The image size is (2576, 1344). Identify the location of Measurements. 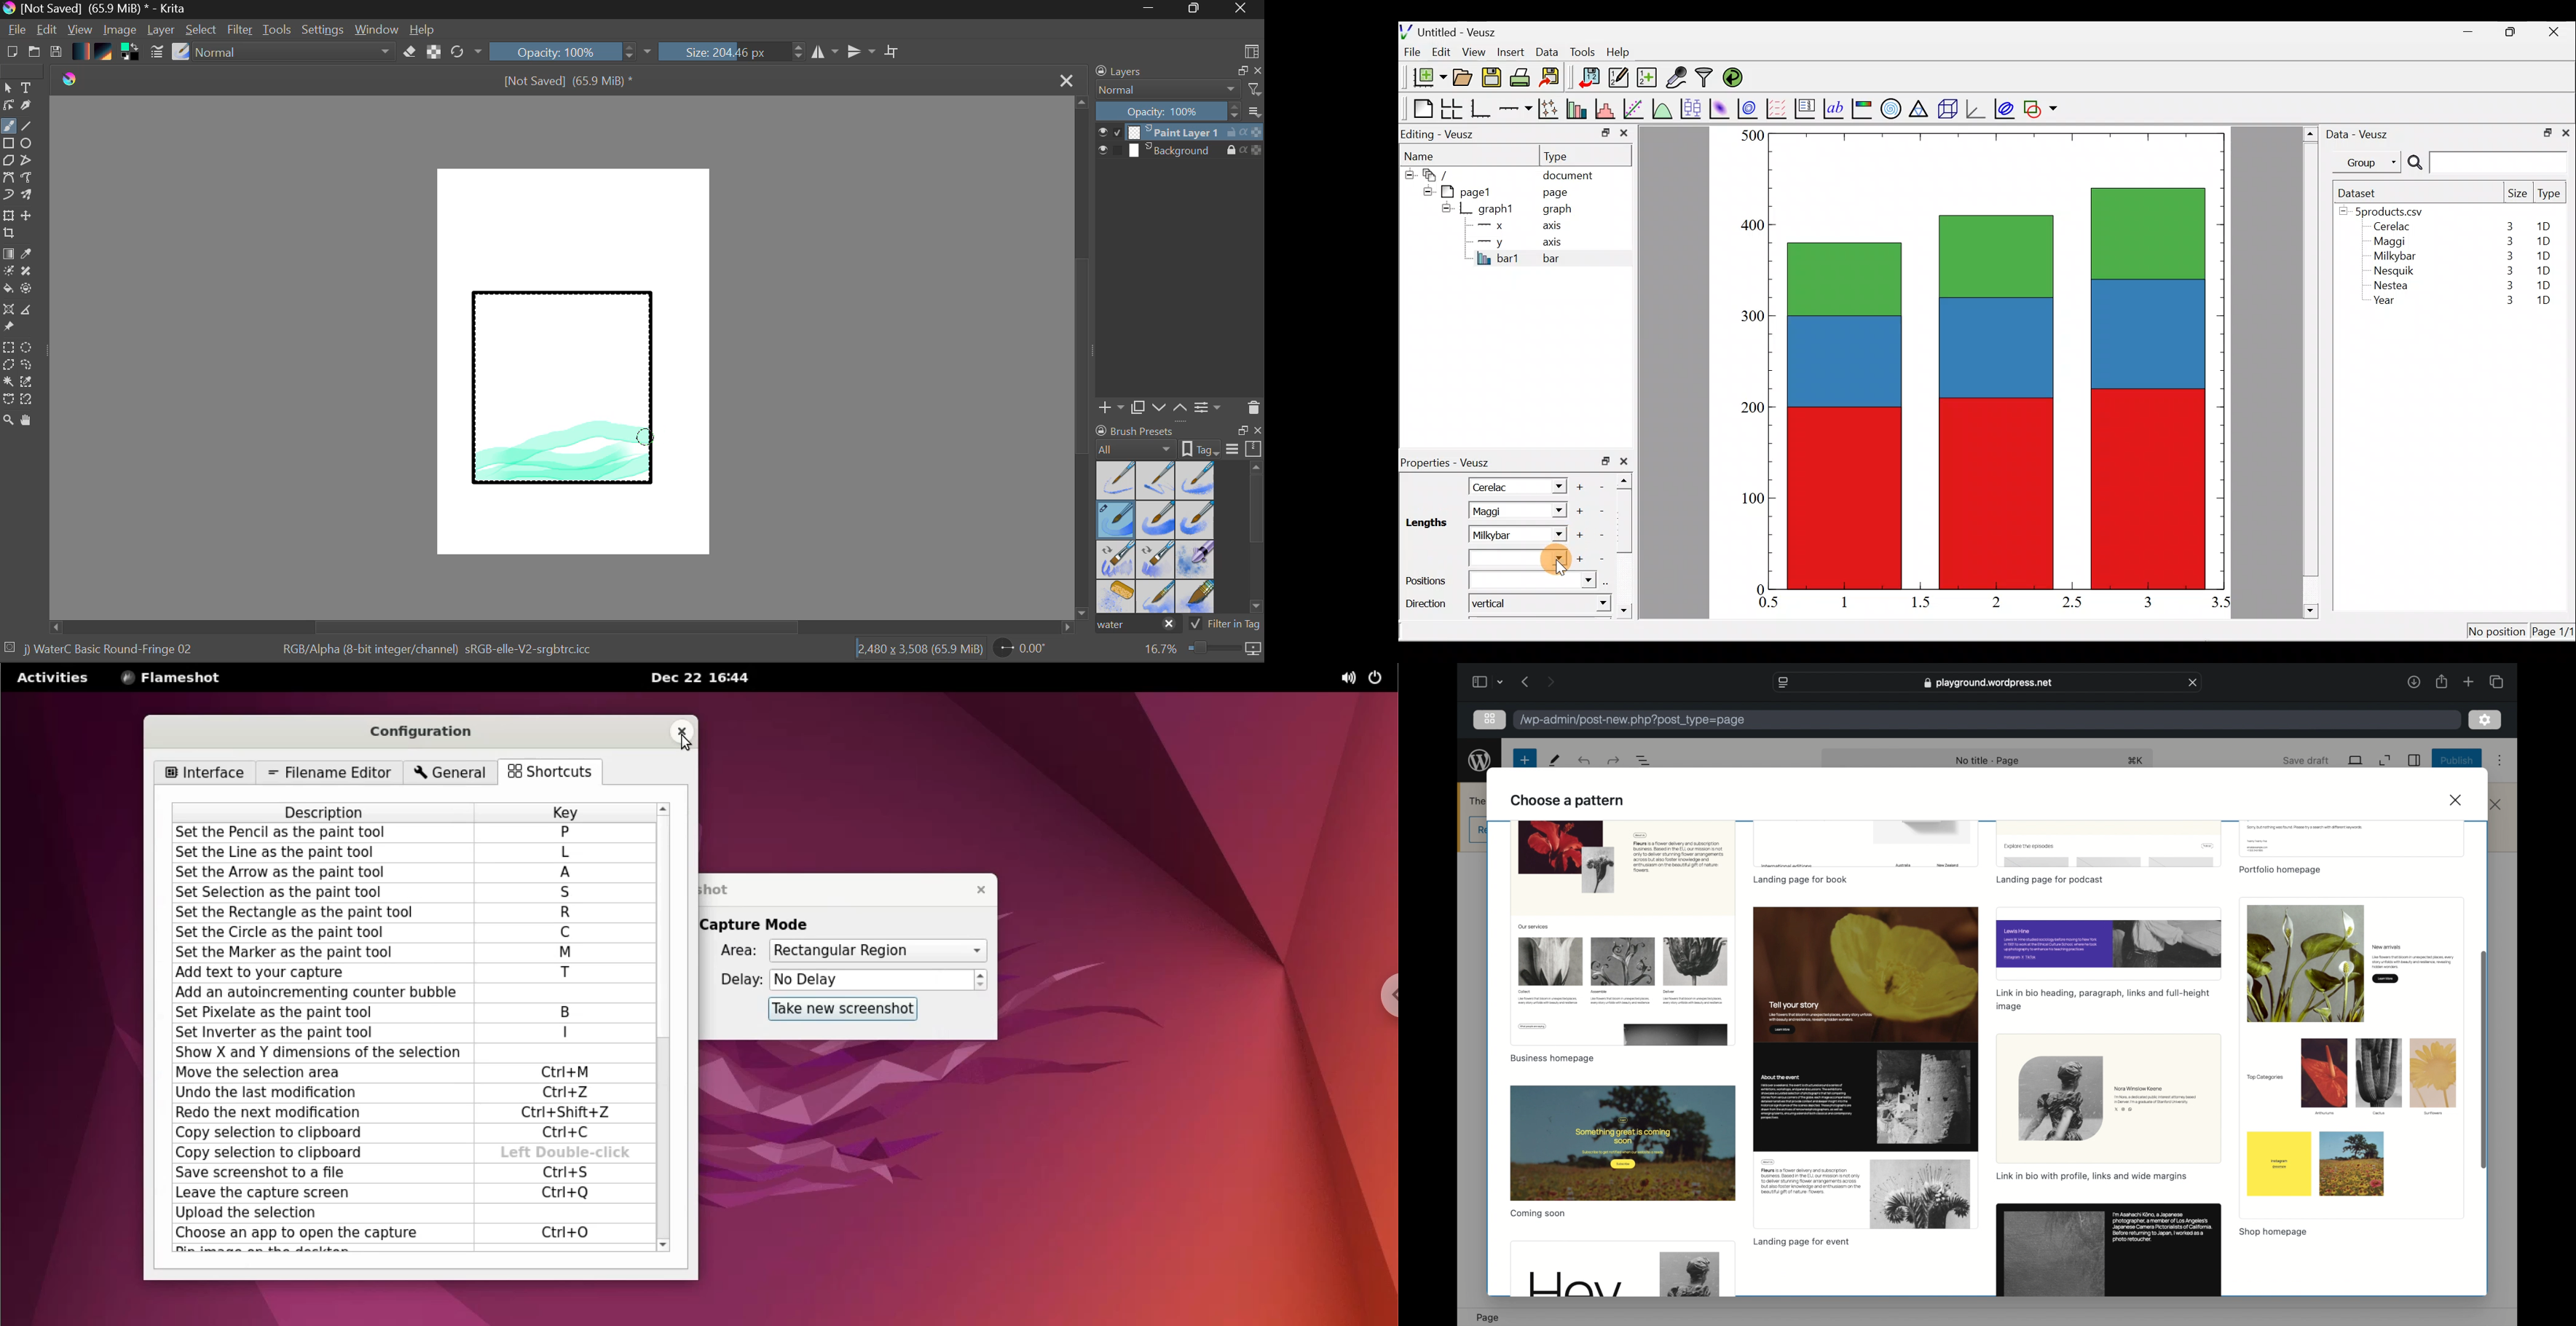
(28, 312).